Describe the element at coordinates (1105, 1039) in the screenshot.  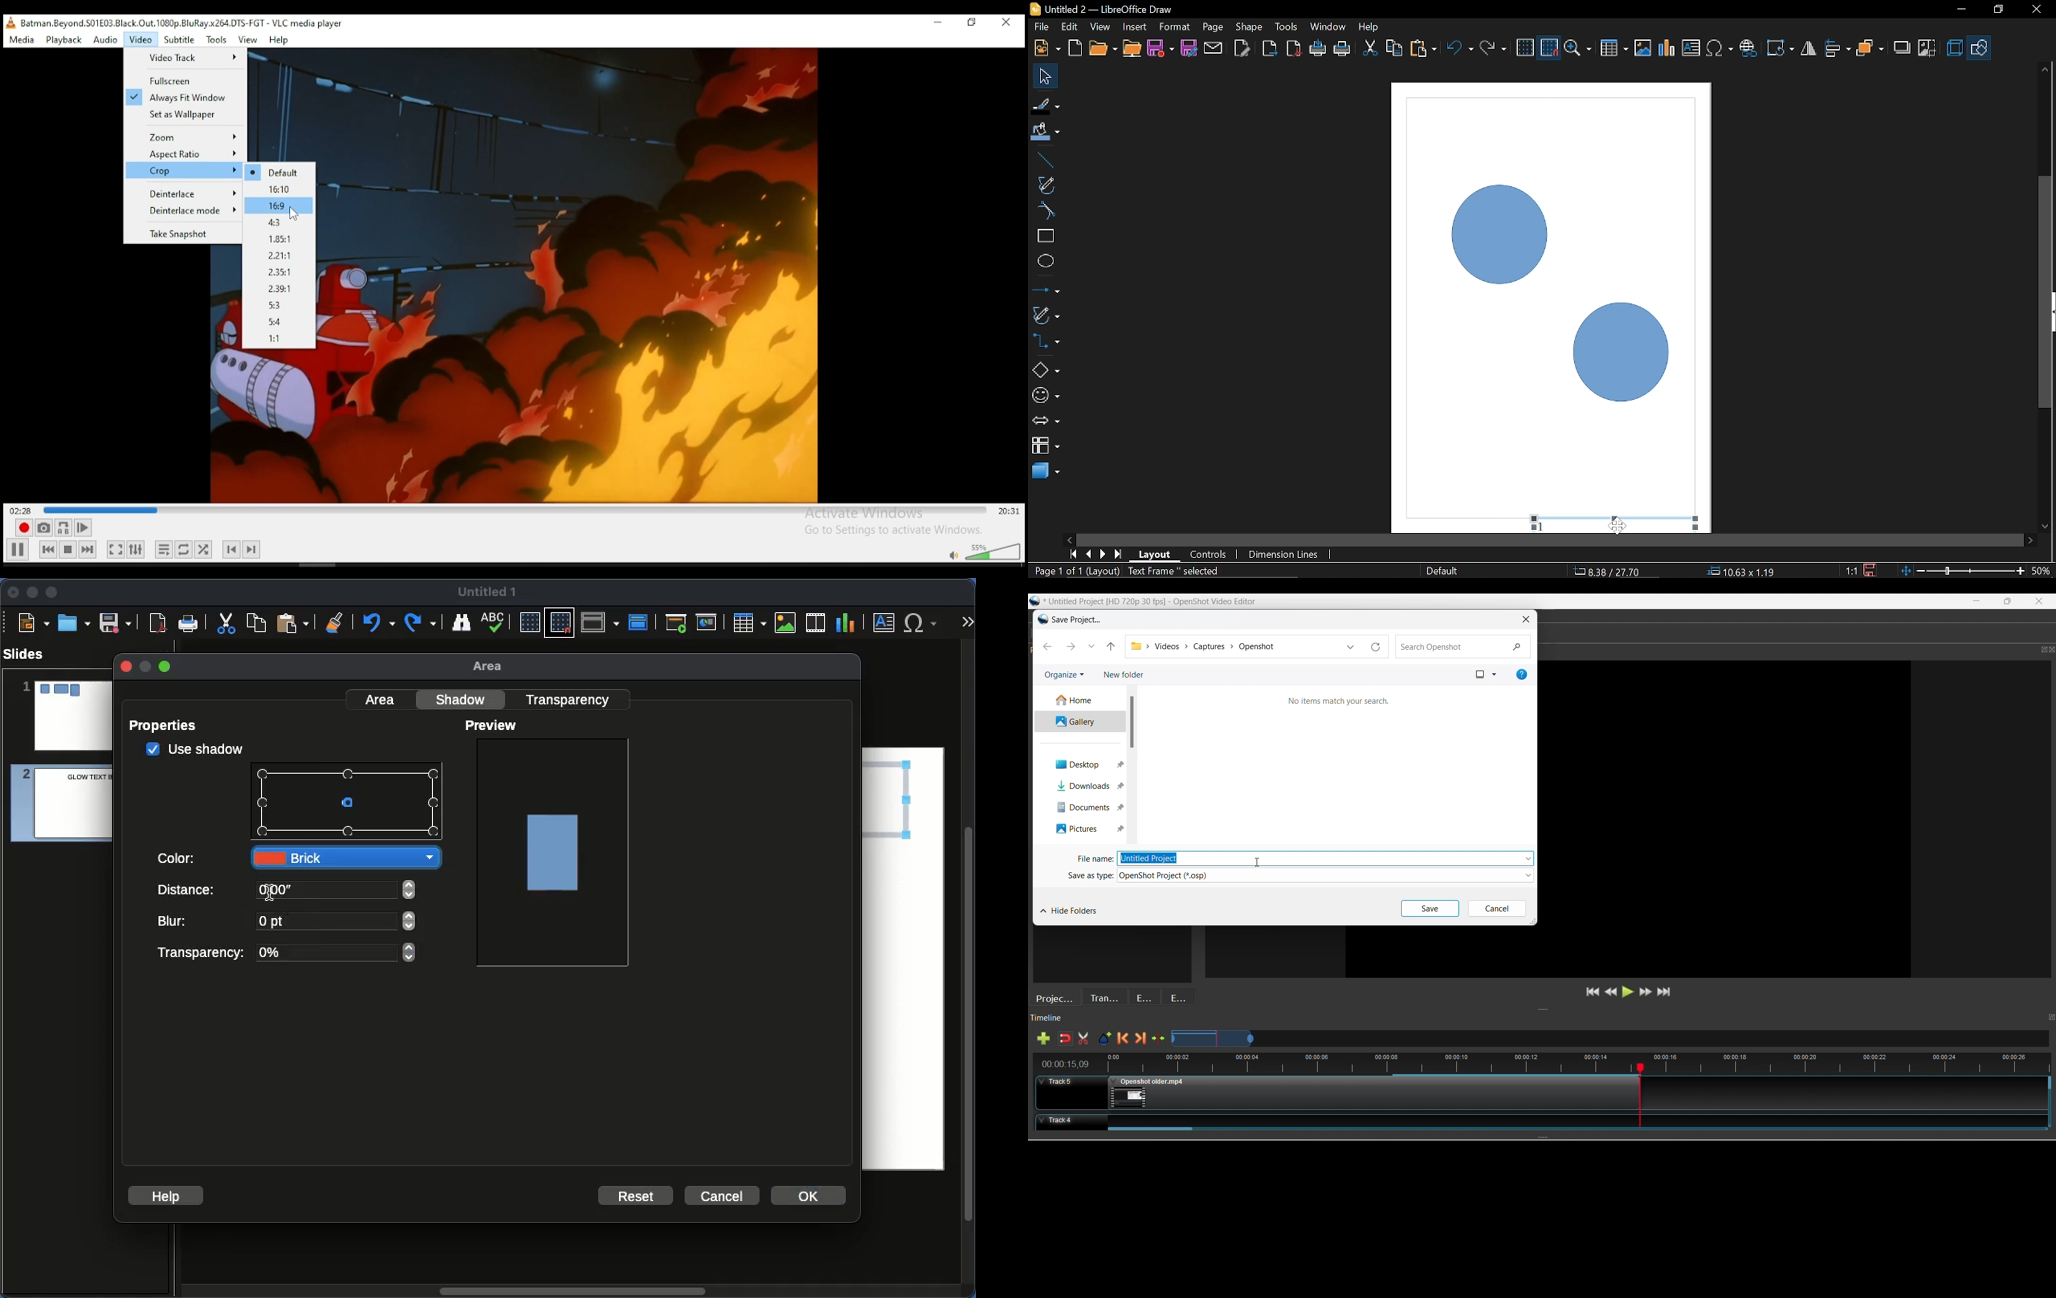
I see `Add marker` at that location.